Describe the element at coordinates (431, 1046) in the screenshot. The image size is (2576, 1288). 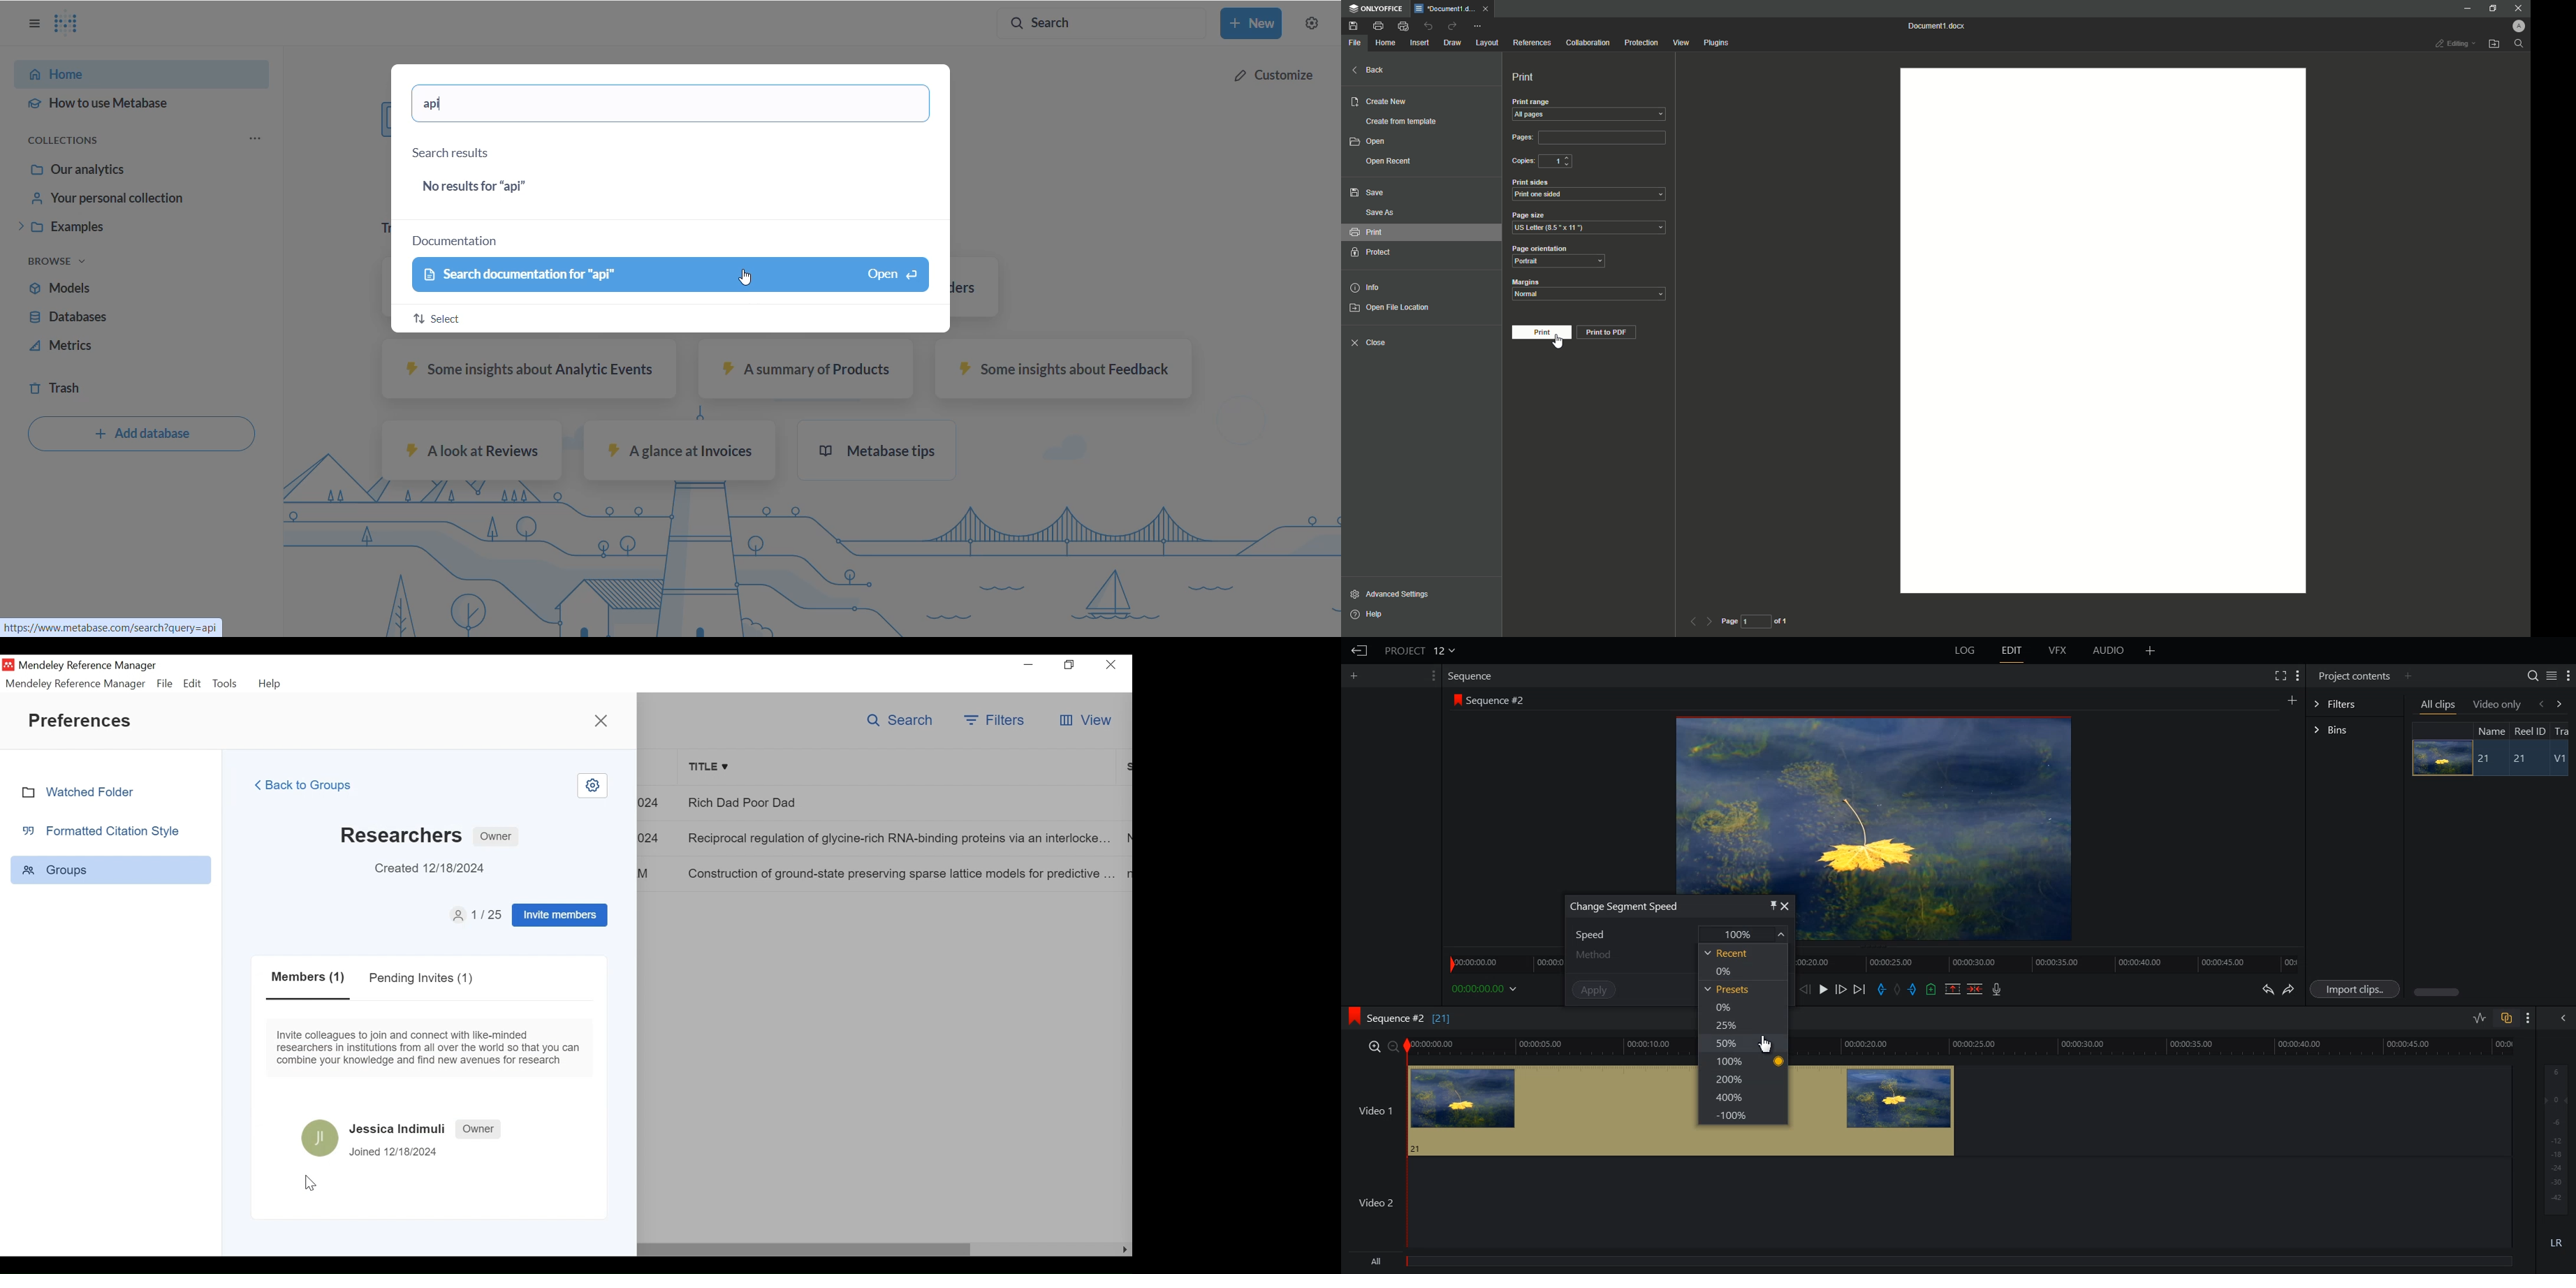
I see `Invite colleagues to join and connect with like-minded researchers in institutions from all over the world so that you can combine your knowledge and find new avenues for research` at that location.